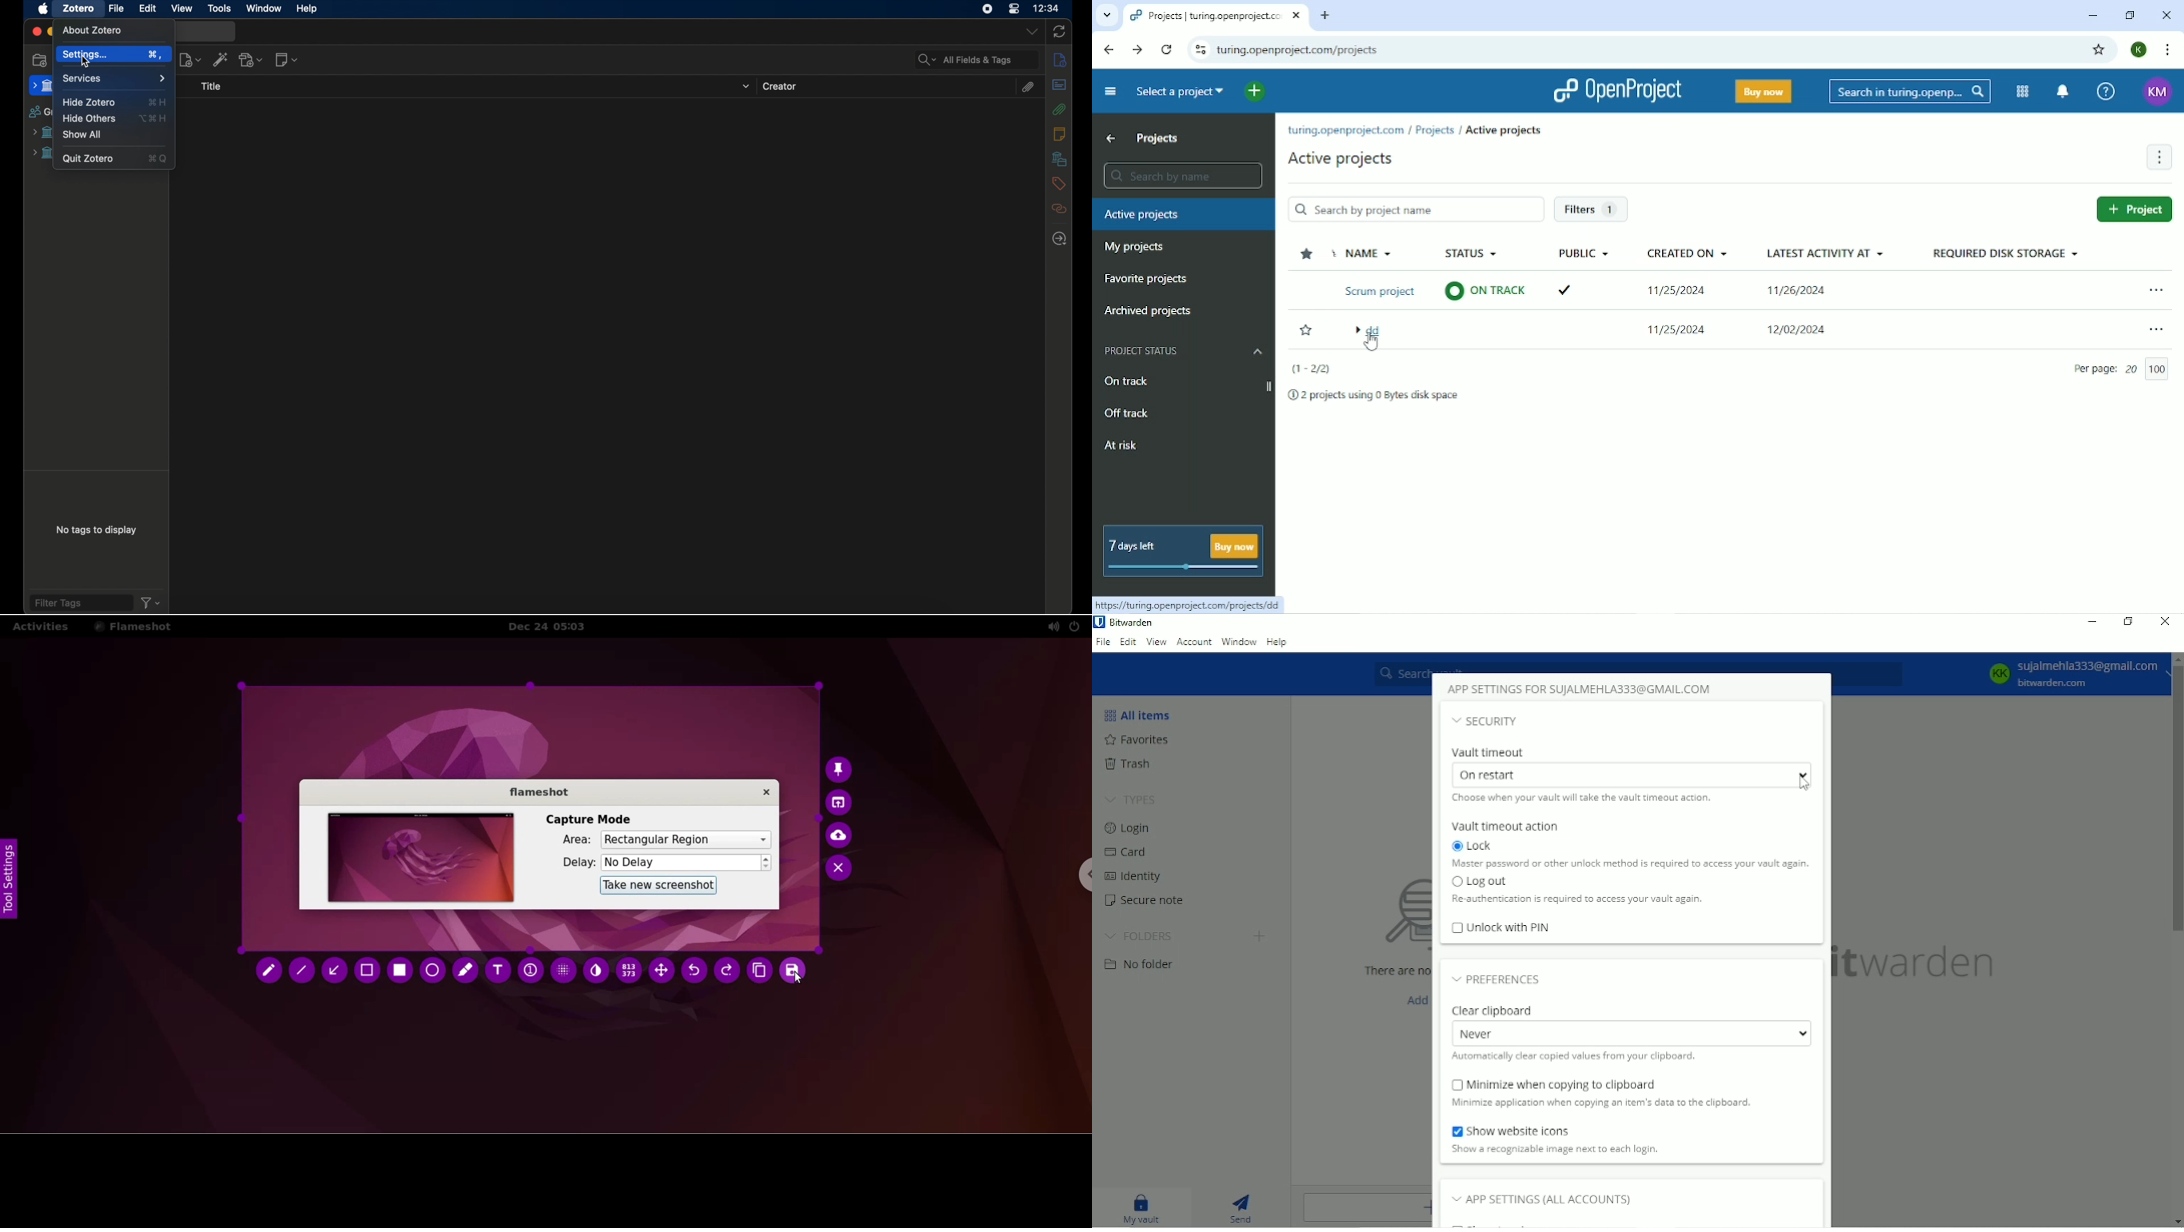  Describe the element at coordinates (1803, 784) in the screenshot. I see `cursor` at that location.